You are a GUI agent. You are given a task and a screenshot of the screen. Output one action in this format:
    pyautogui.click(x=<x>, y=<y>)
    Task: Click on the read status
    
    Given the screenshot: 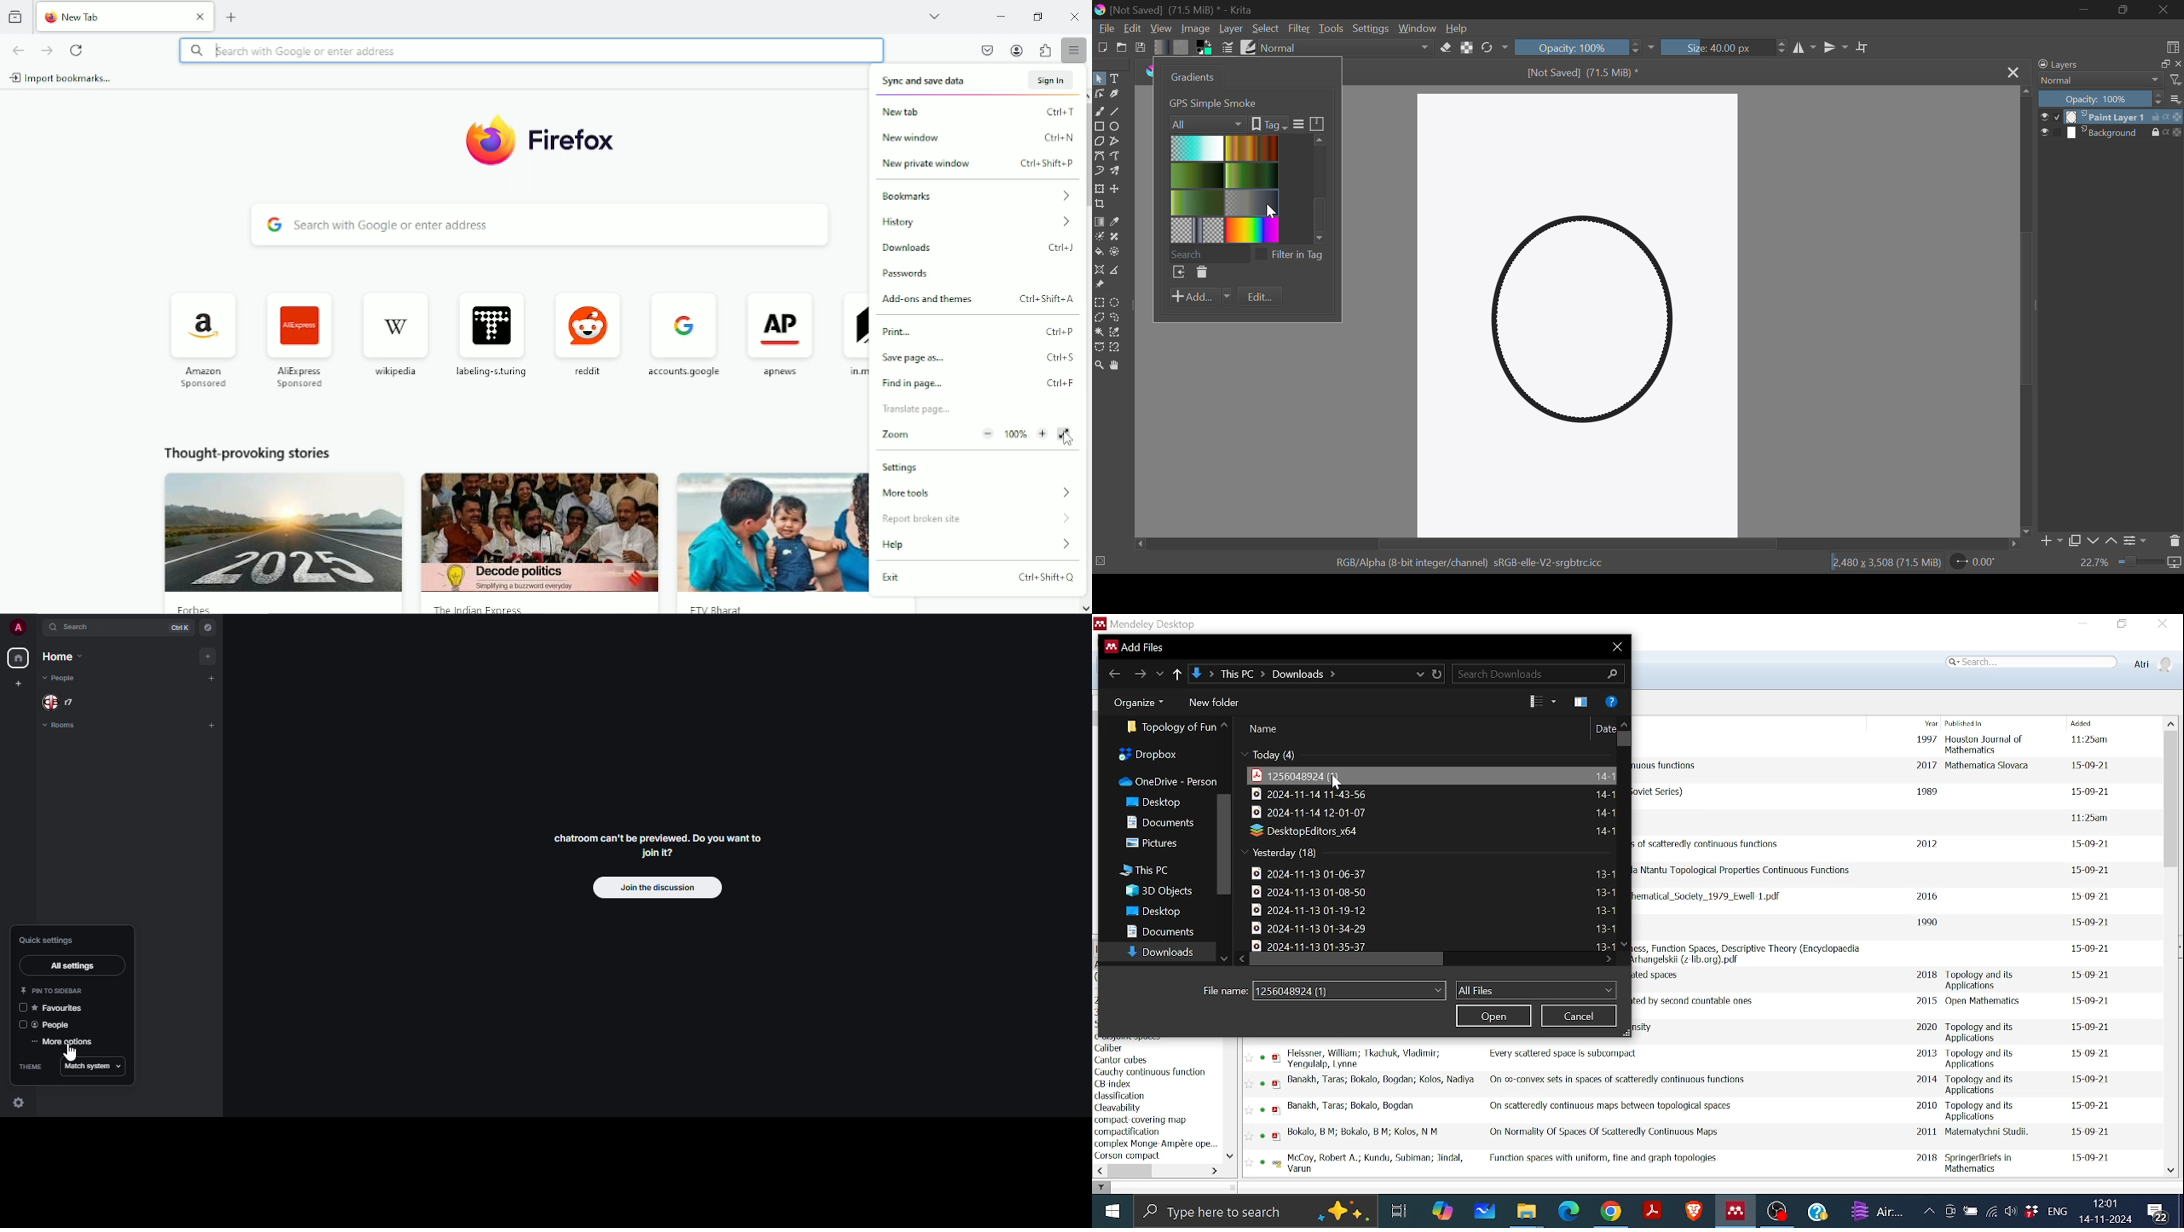 What is the action you would take?
    pyautogui.click(x=1266, y=1136)
    